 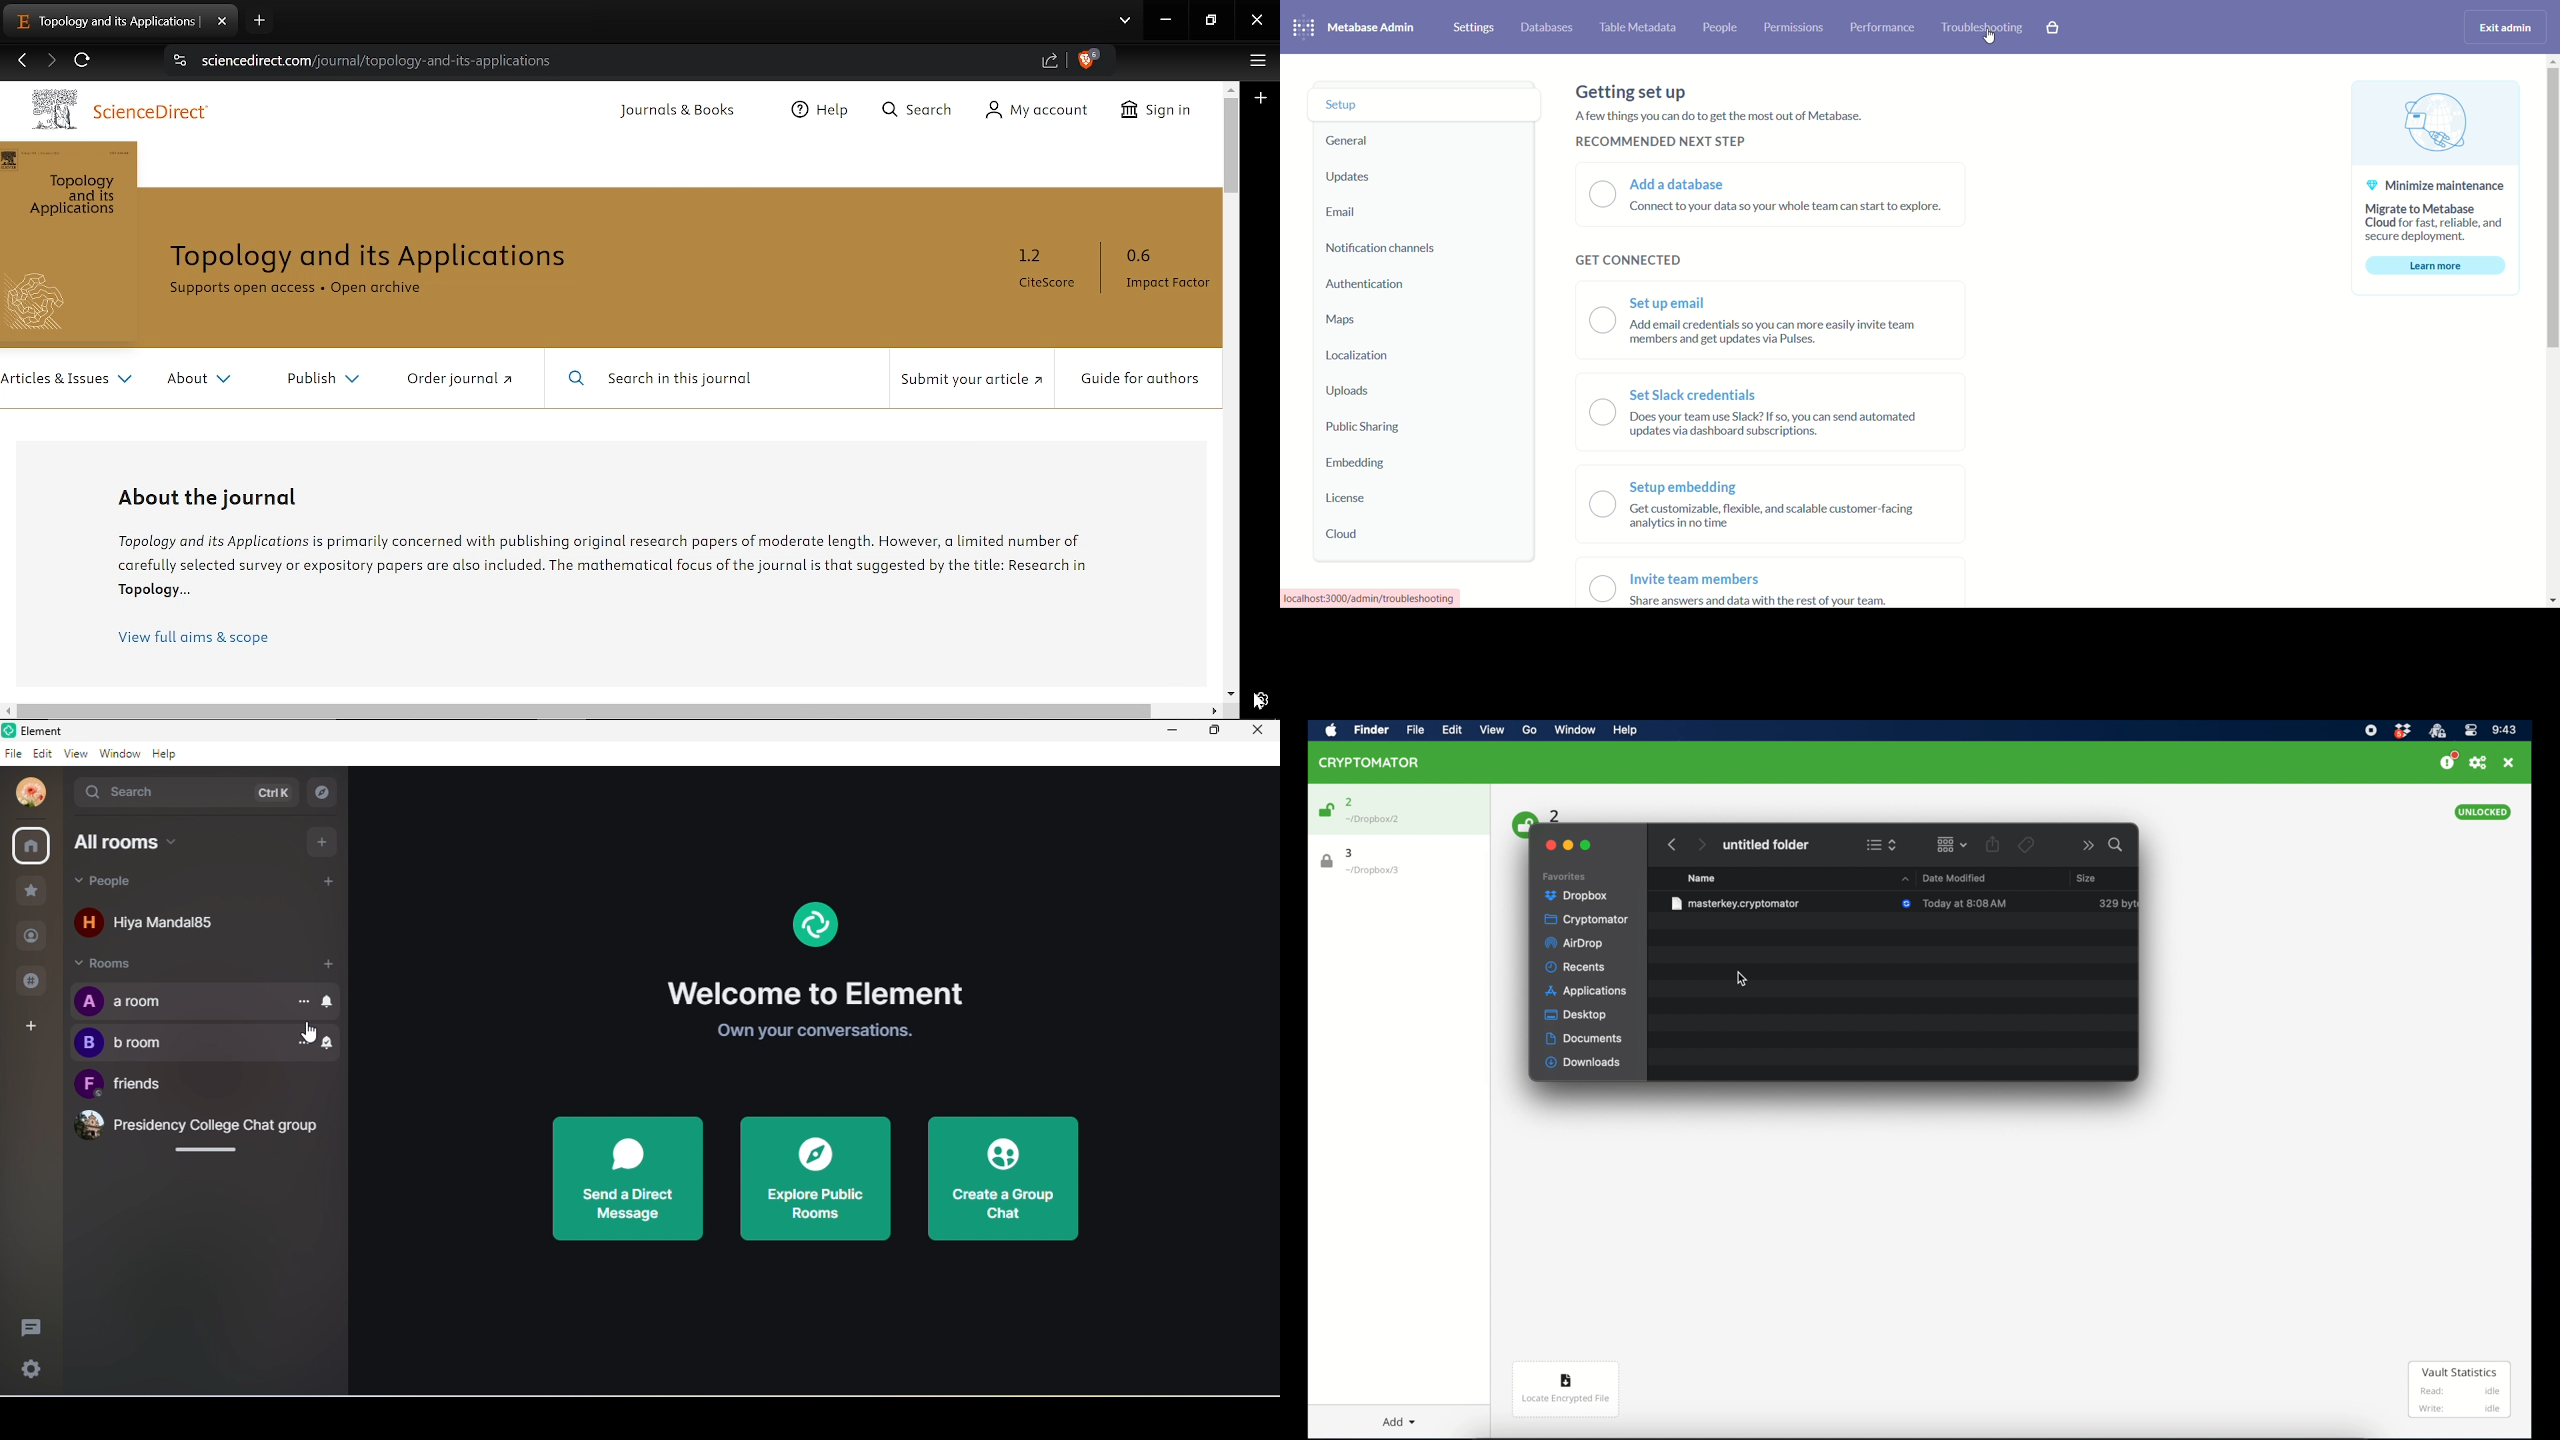 I want to click on Brave shield, so click(x=1088, y=62).